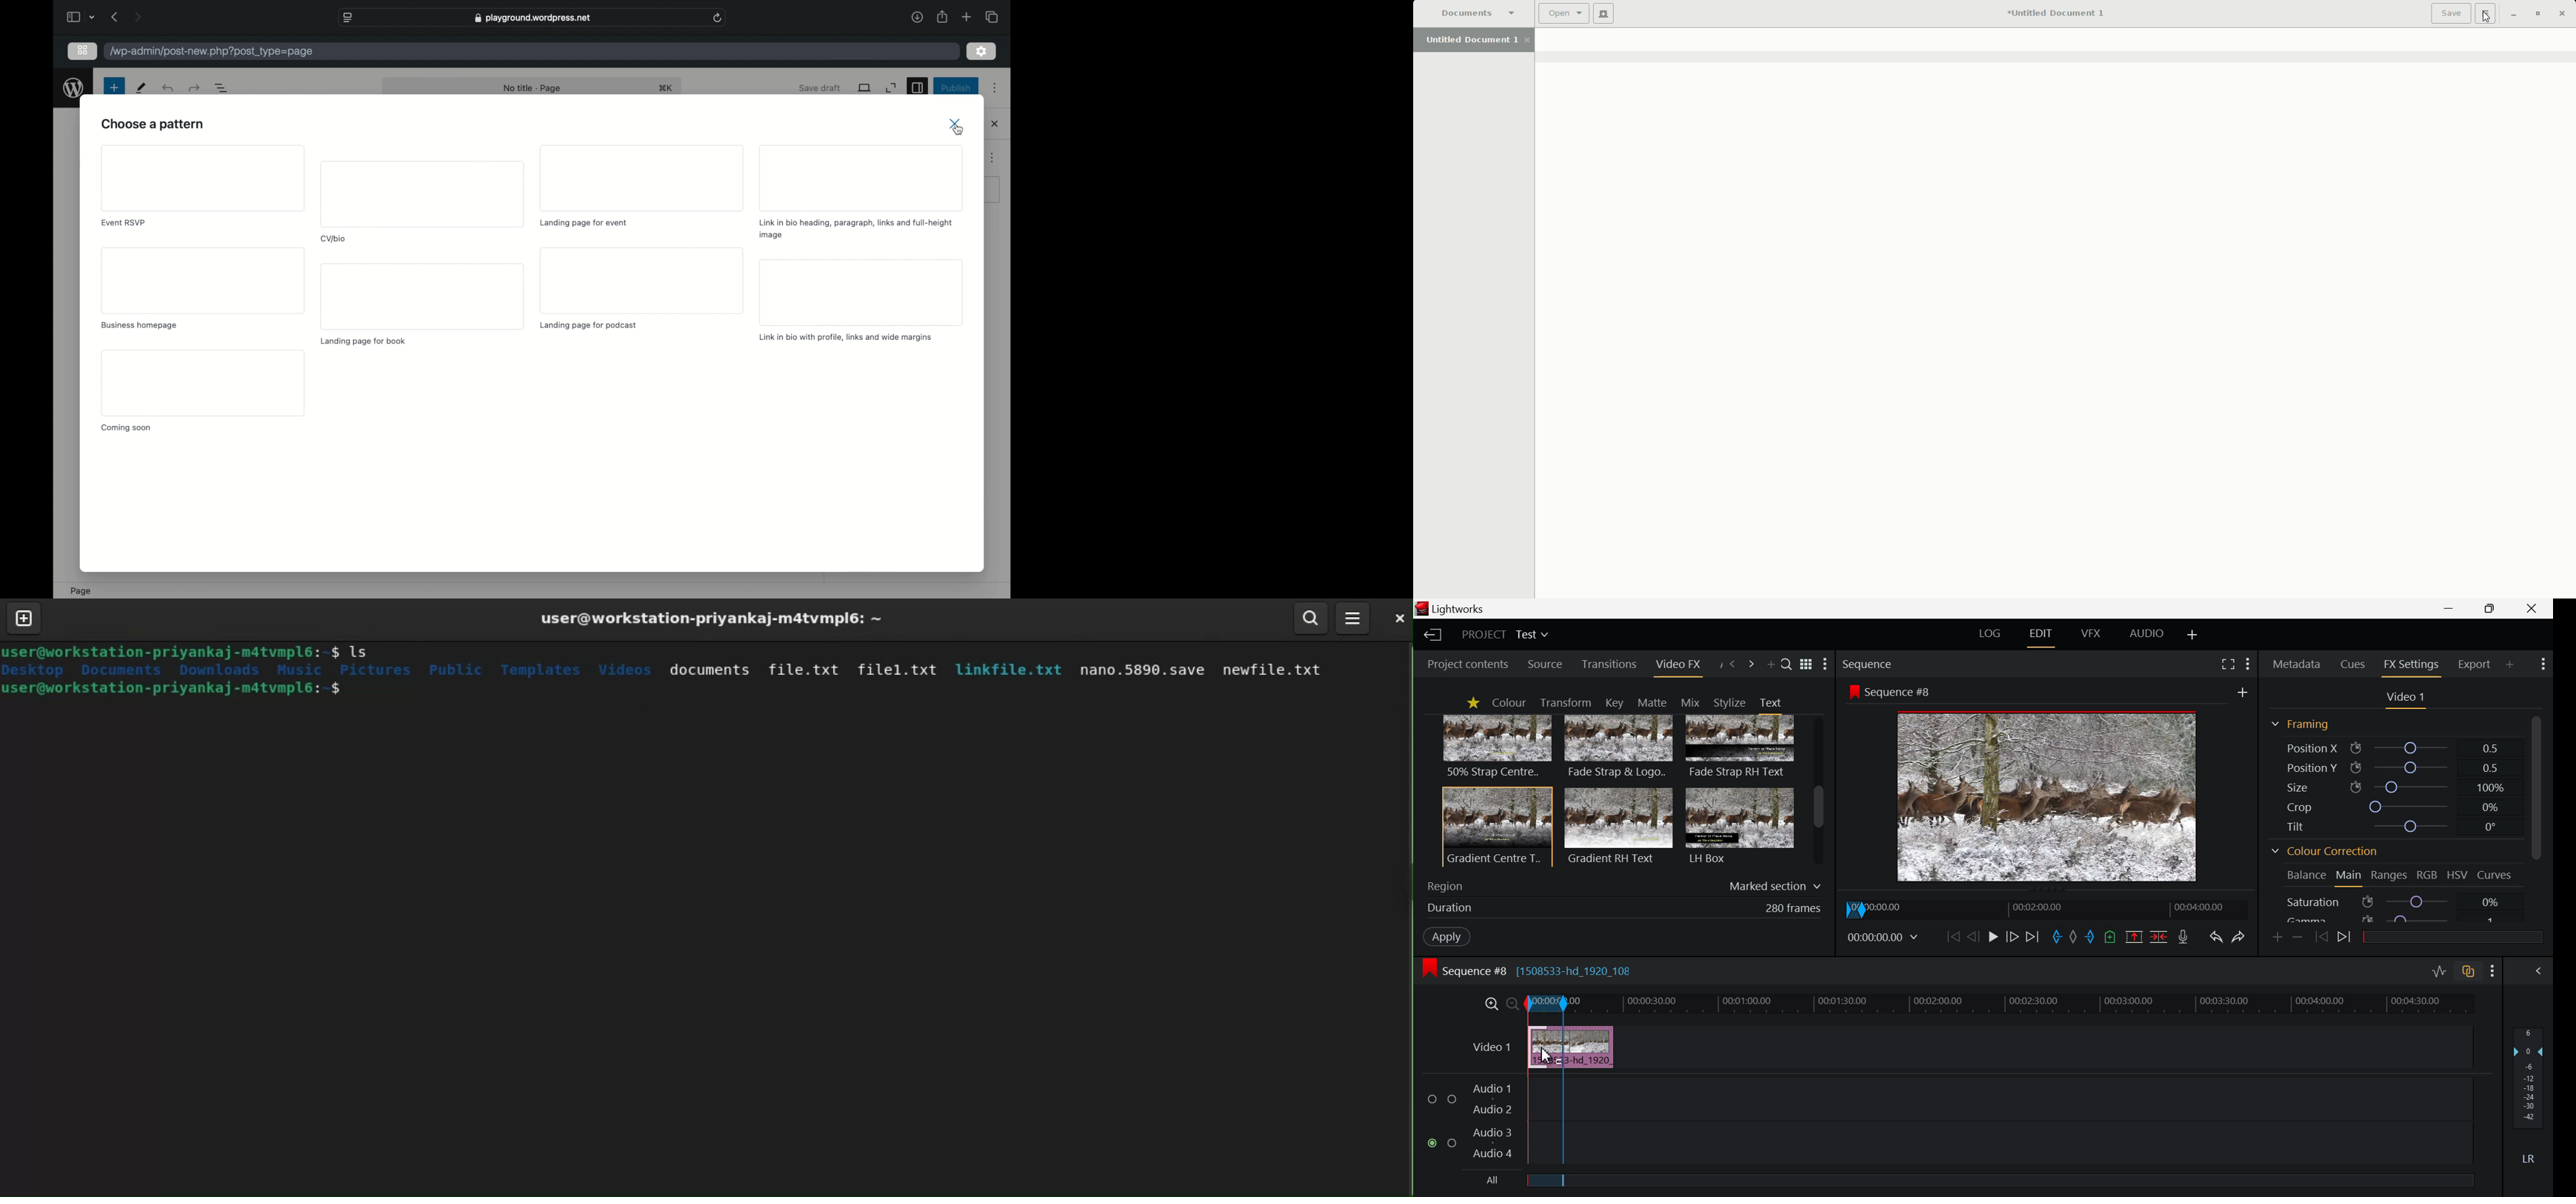  Describe the element at coordinates (1535, 970) in the screenshot. I see `Sequence #8 [1508533-hd_1920_108` at that location.